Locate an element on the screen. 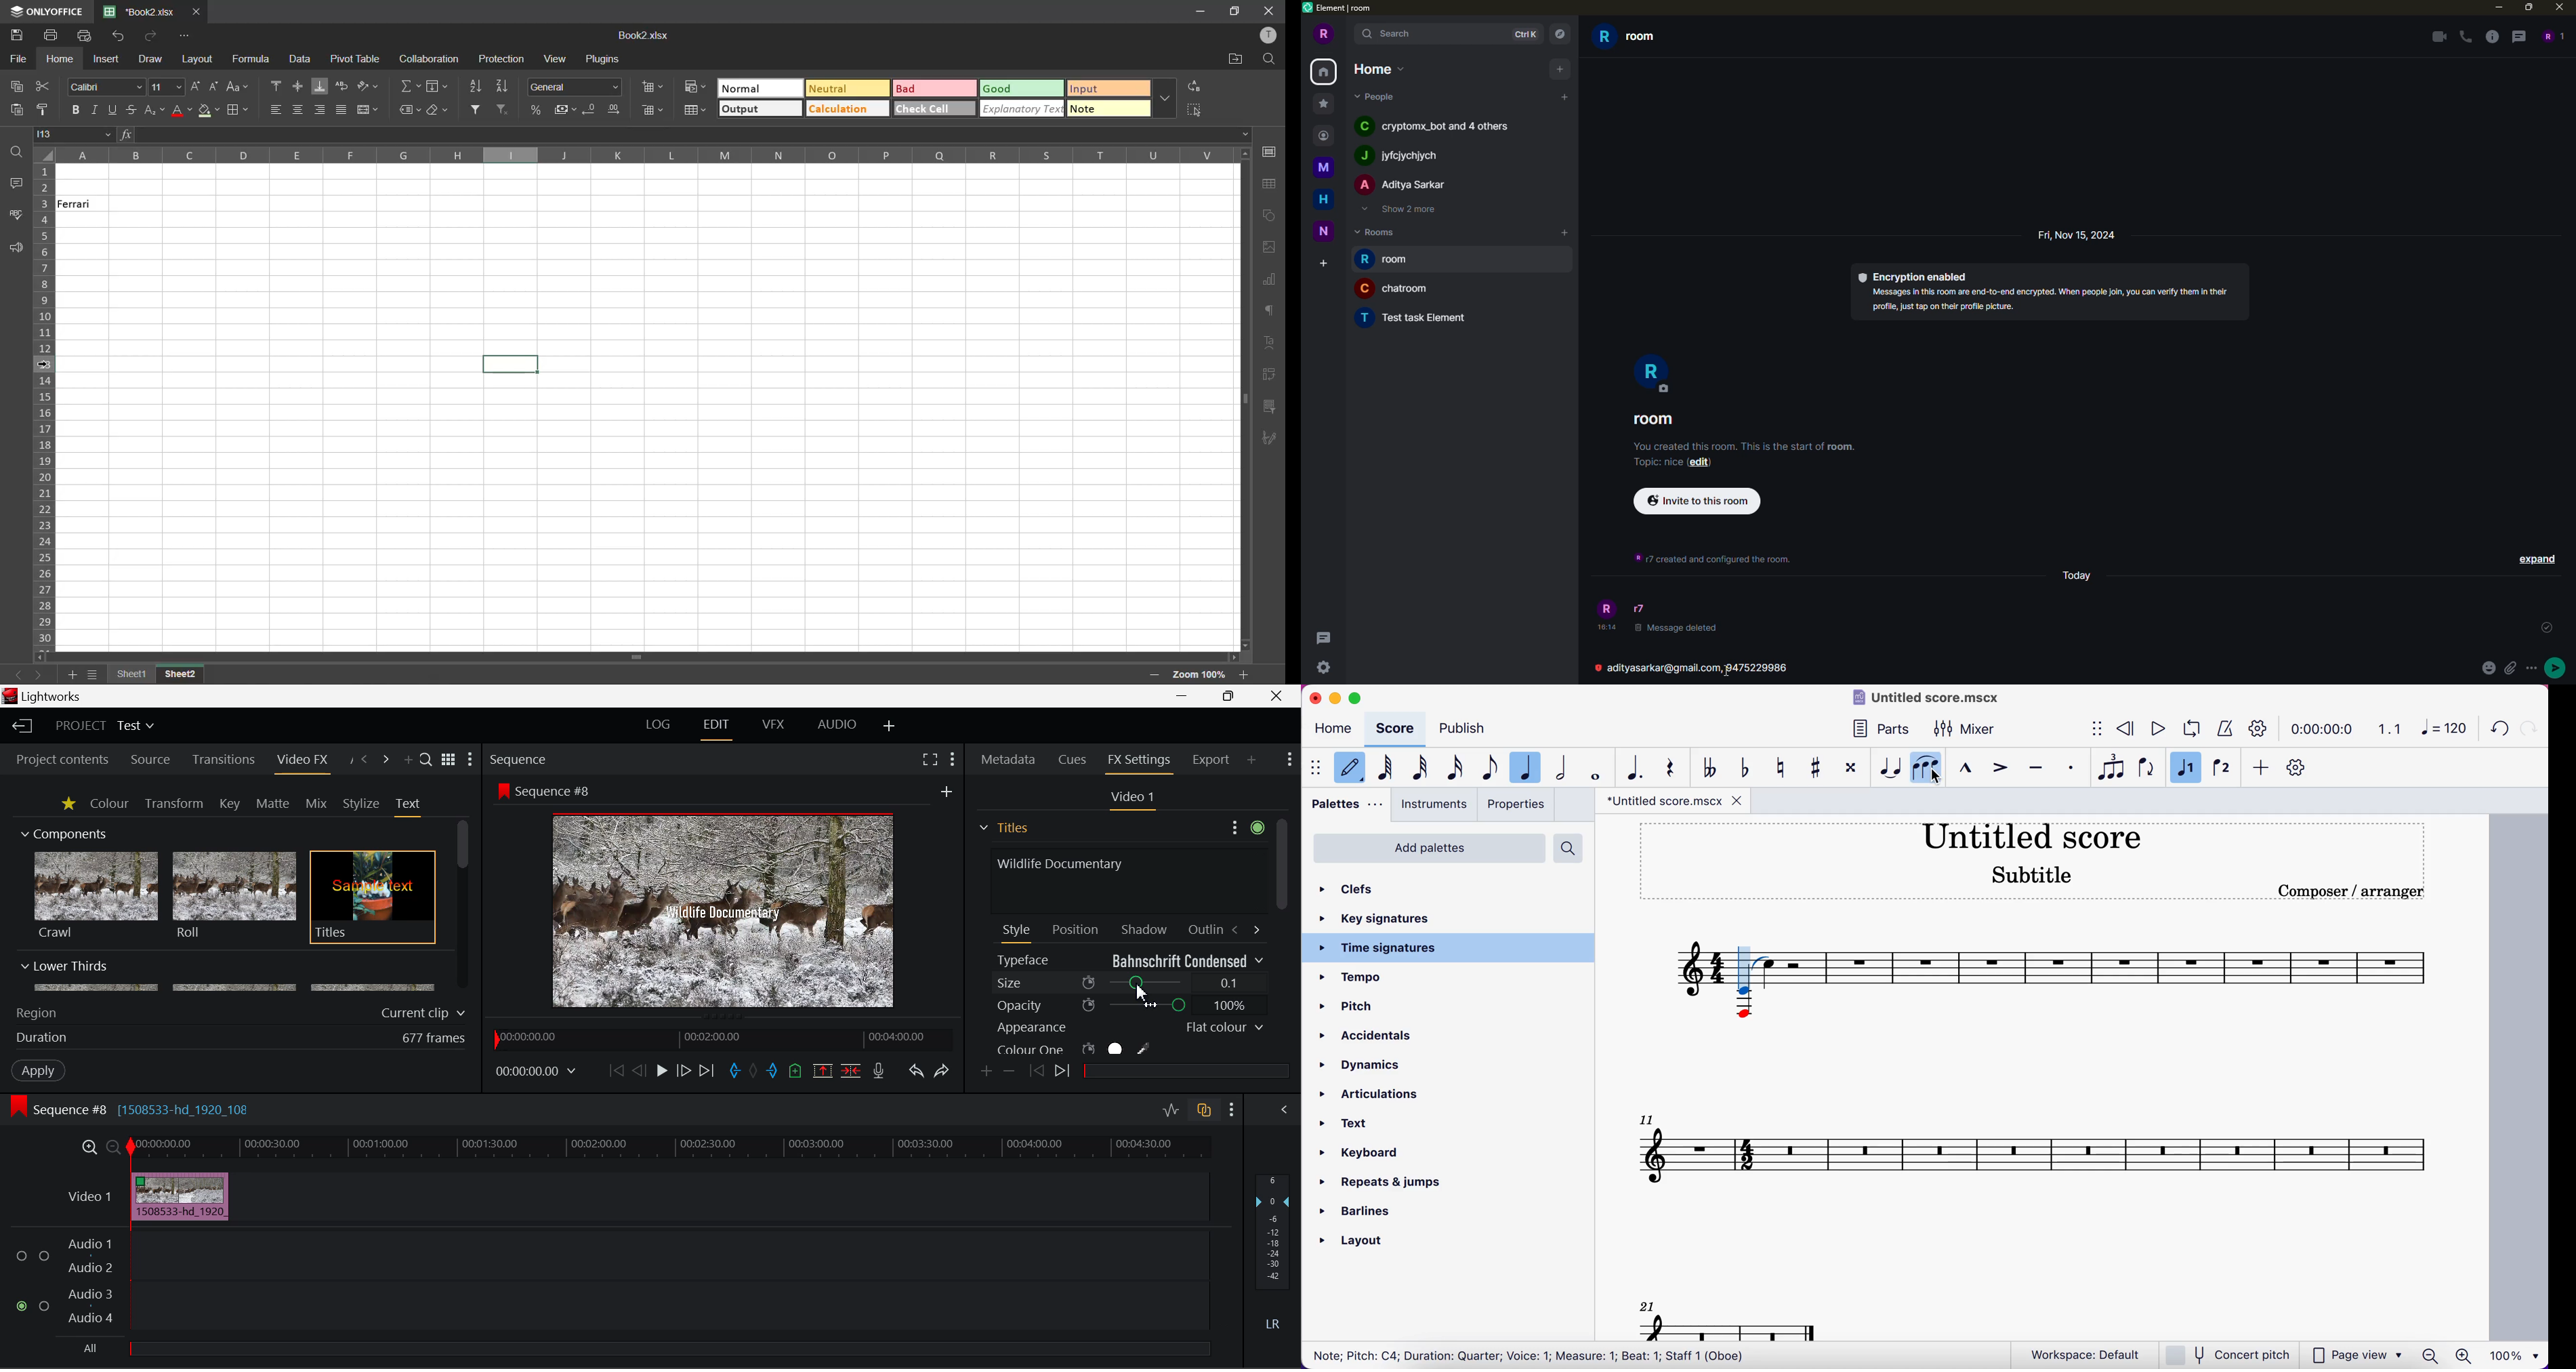 The height and width of the screenshot is (1372, 2576). properties is located at coordinates (1520, 805).